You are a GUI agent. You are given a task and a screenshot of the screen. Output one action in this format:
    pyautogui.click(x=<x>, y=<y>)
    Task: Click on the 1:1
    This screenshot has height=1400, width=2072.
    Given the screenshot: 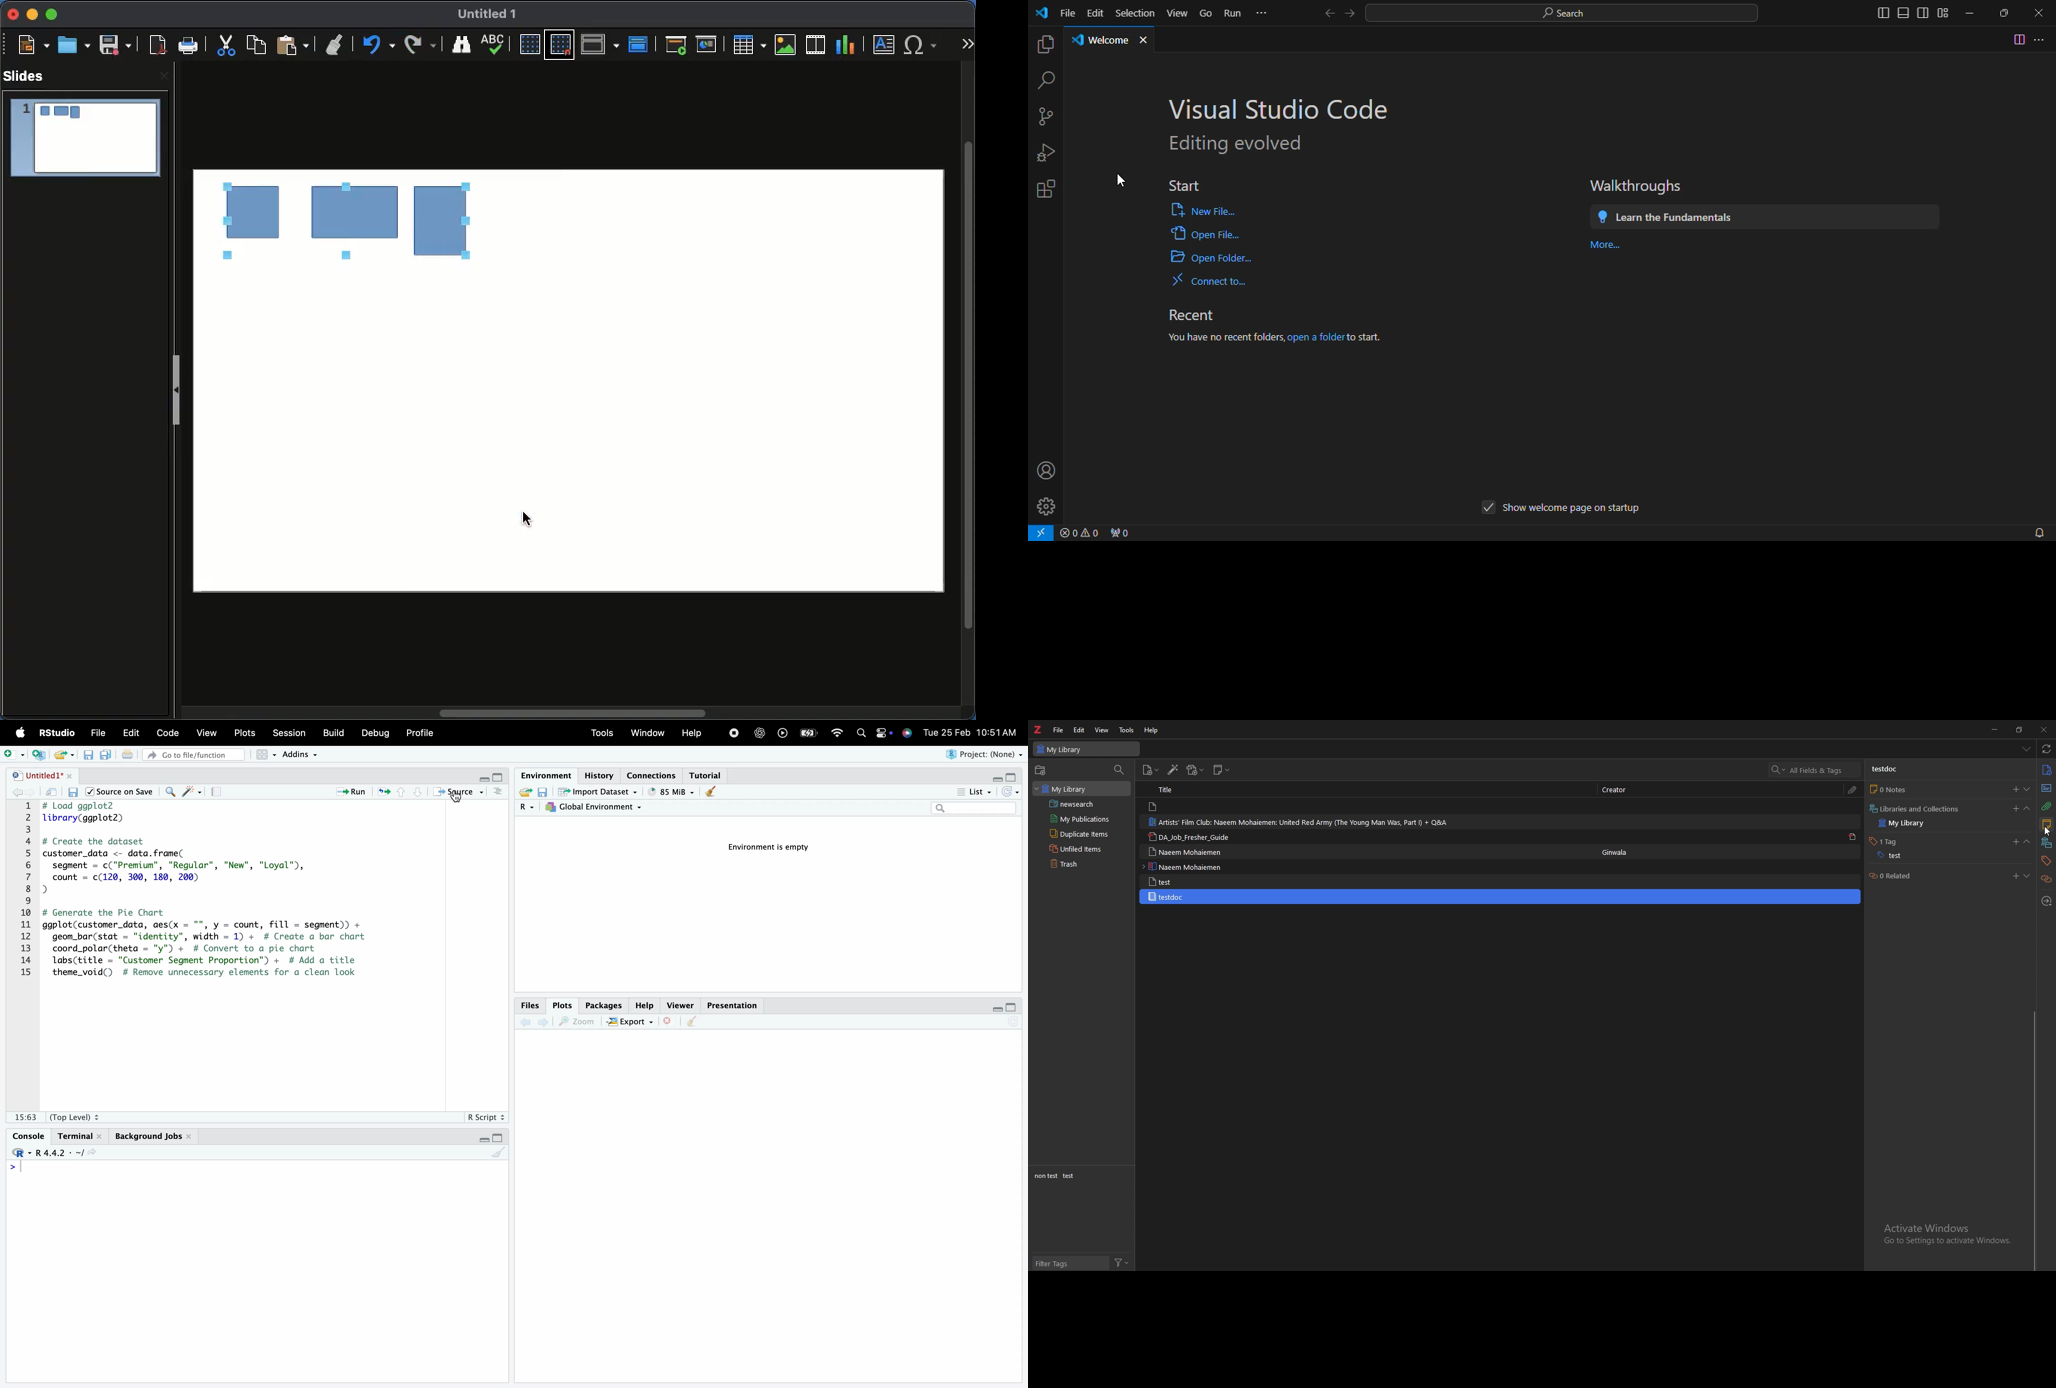 What is the action you would take?
    pyautogui.click(x=24, y=1116)
    